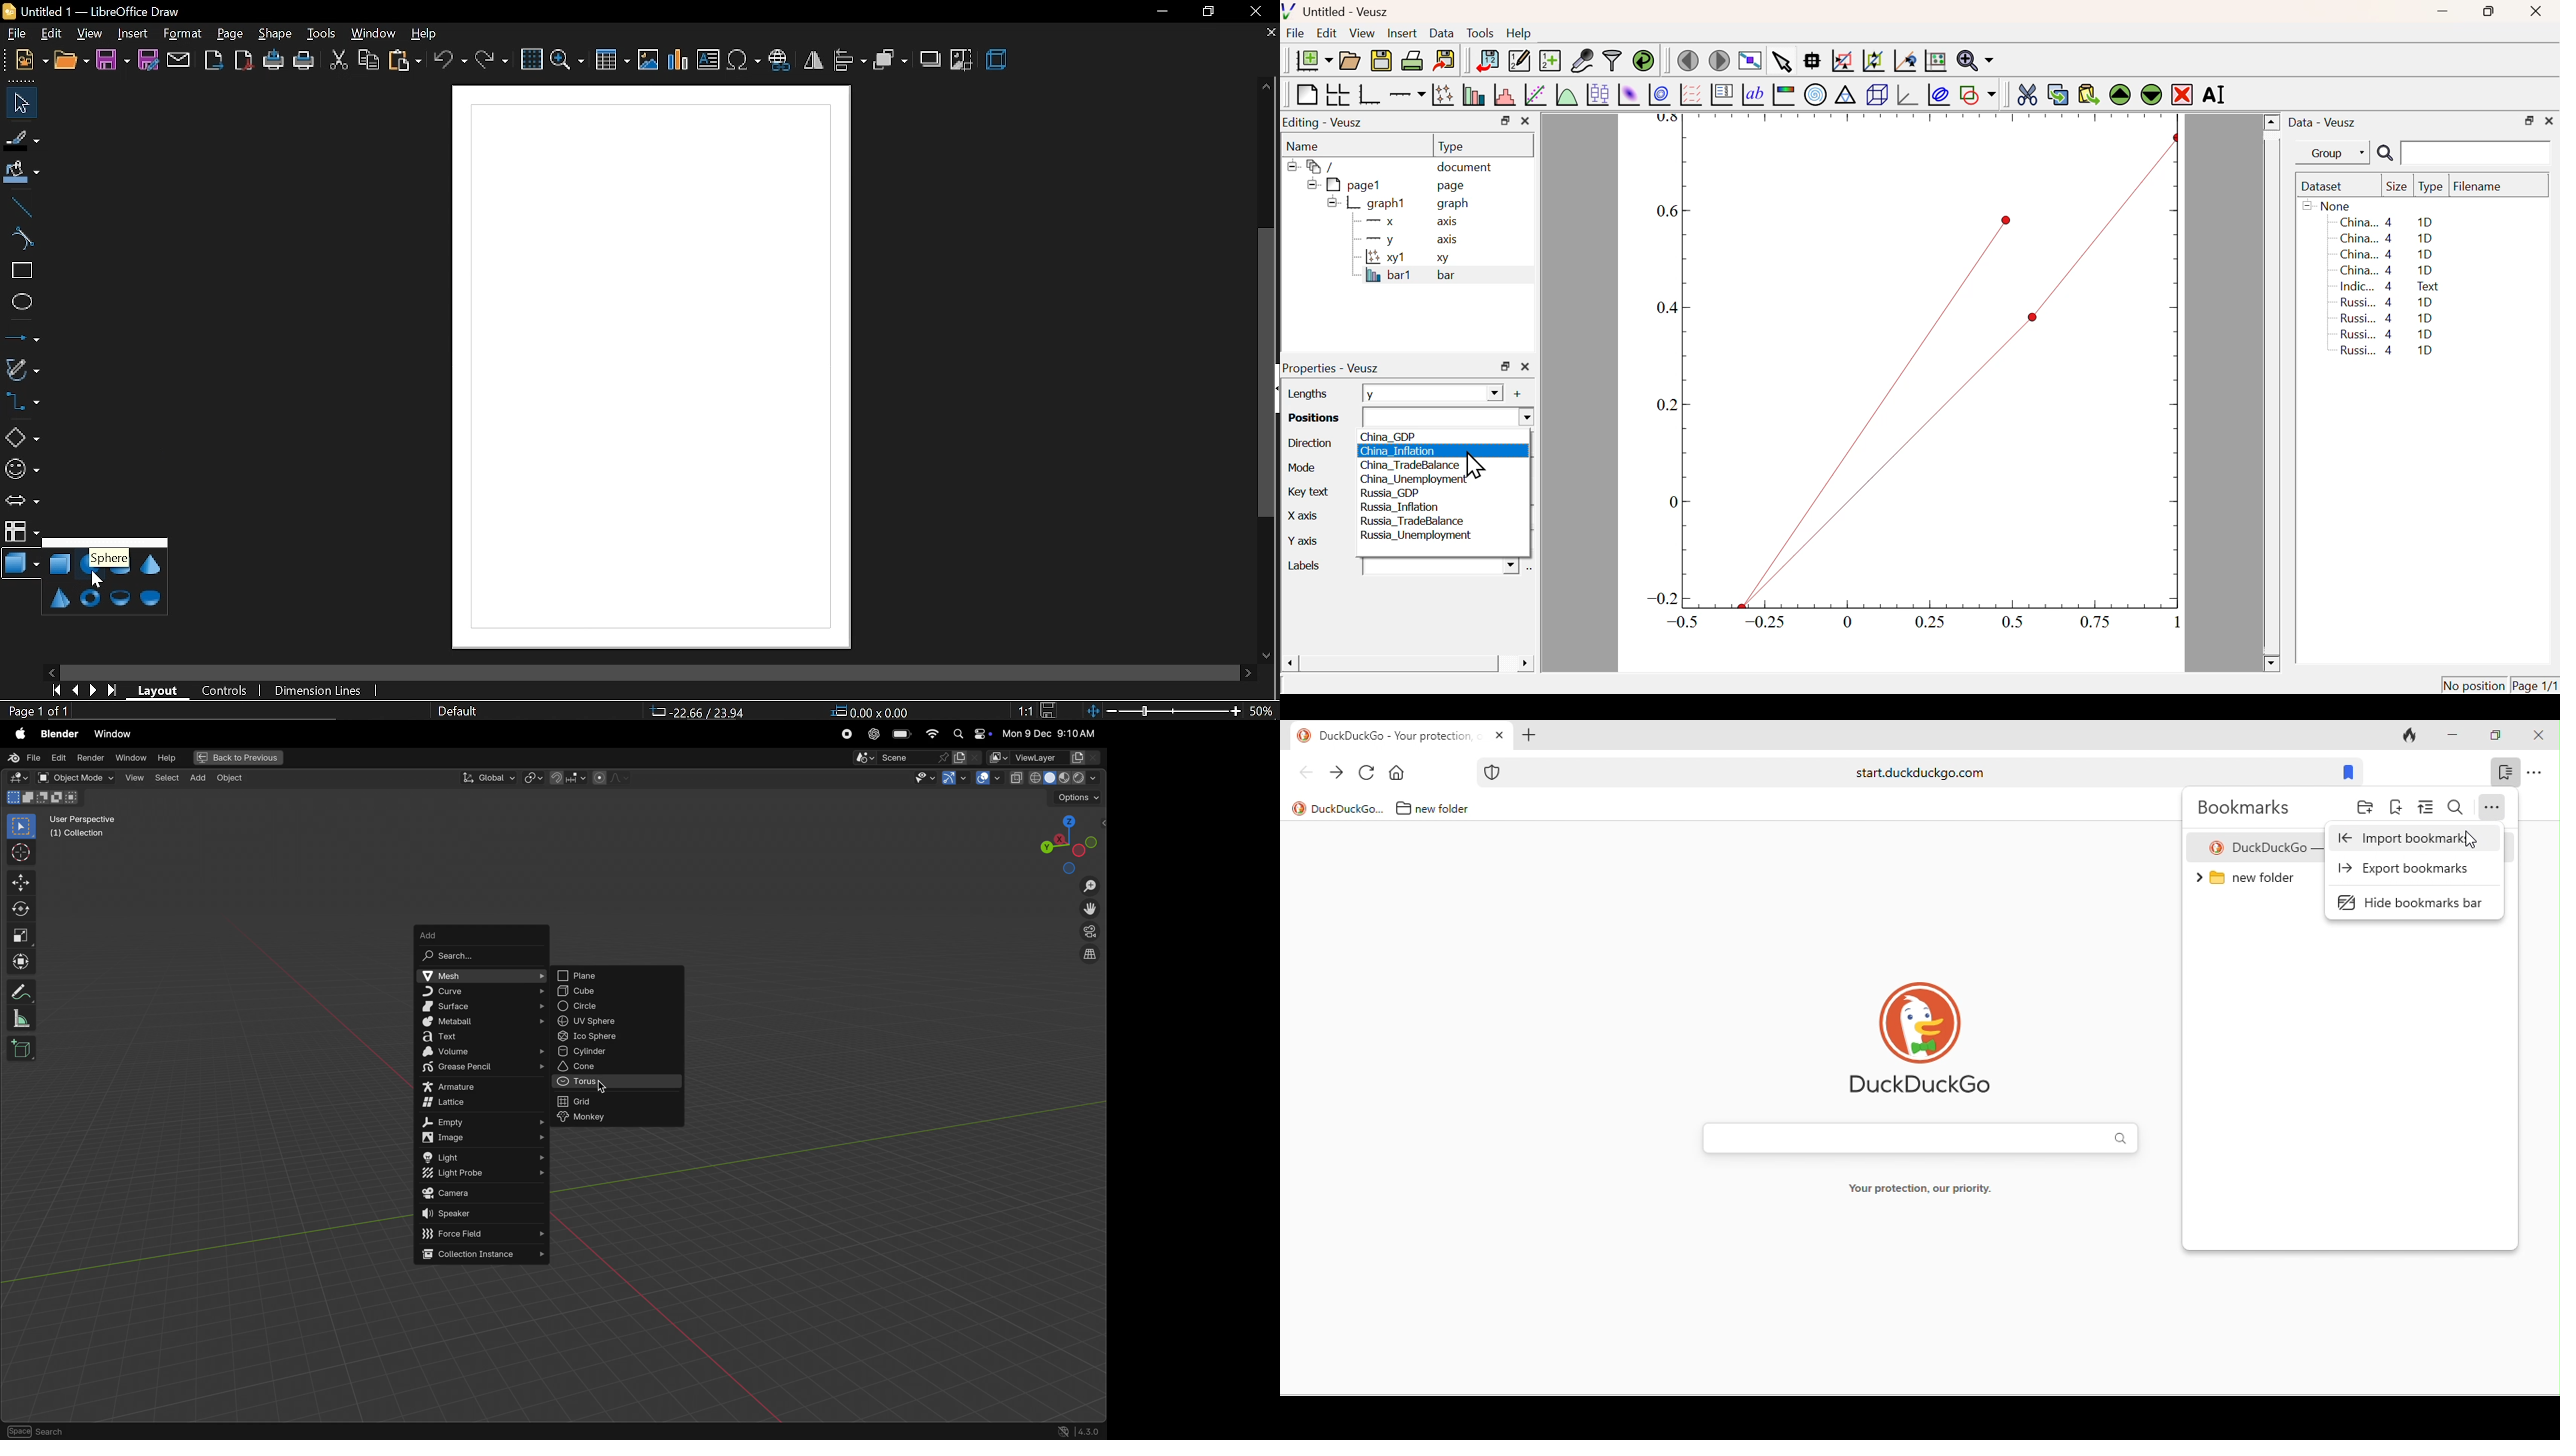  I want to click on copy, so click(1017, 778).